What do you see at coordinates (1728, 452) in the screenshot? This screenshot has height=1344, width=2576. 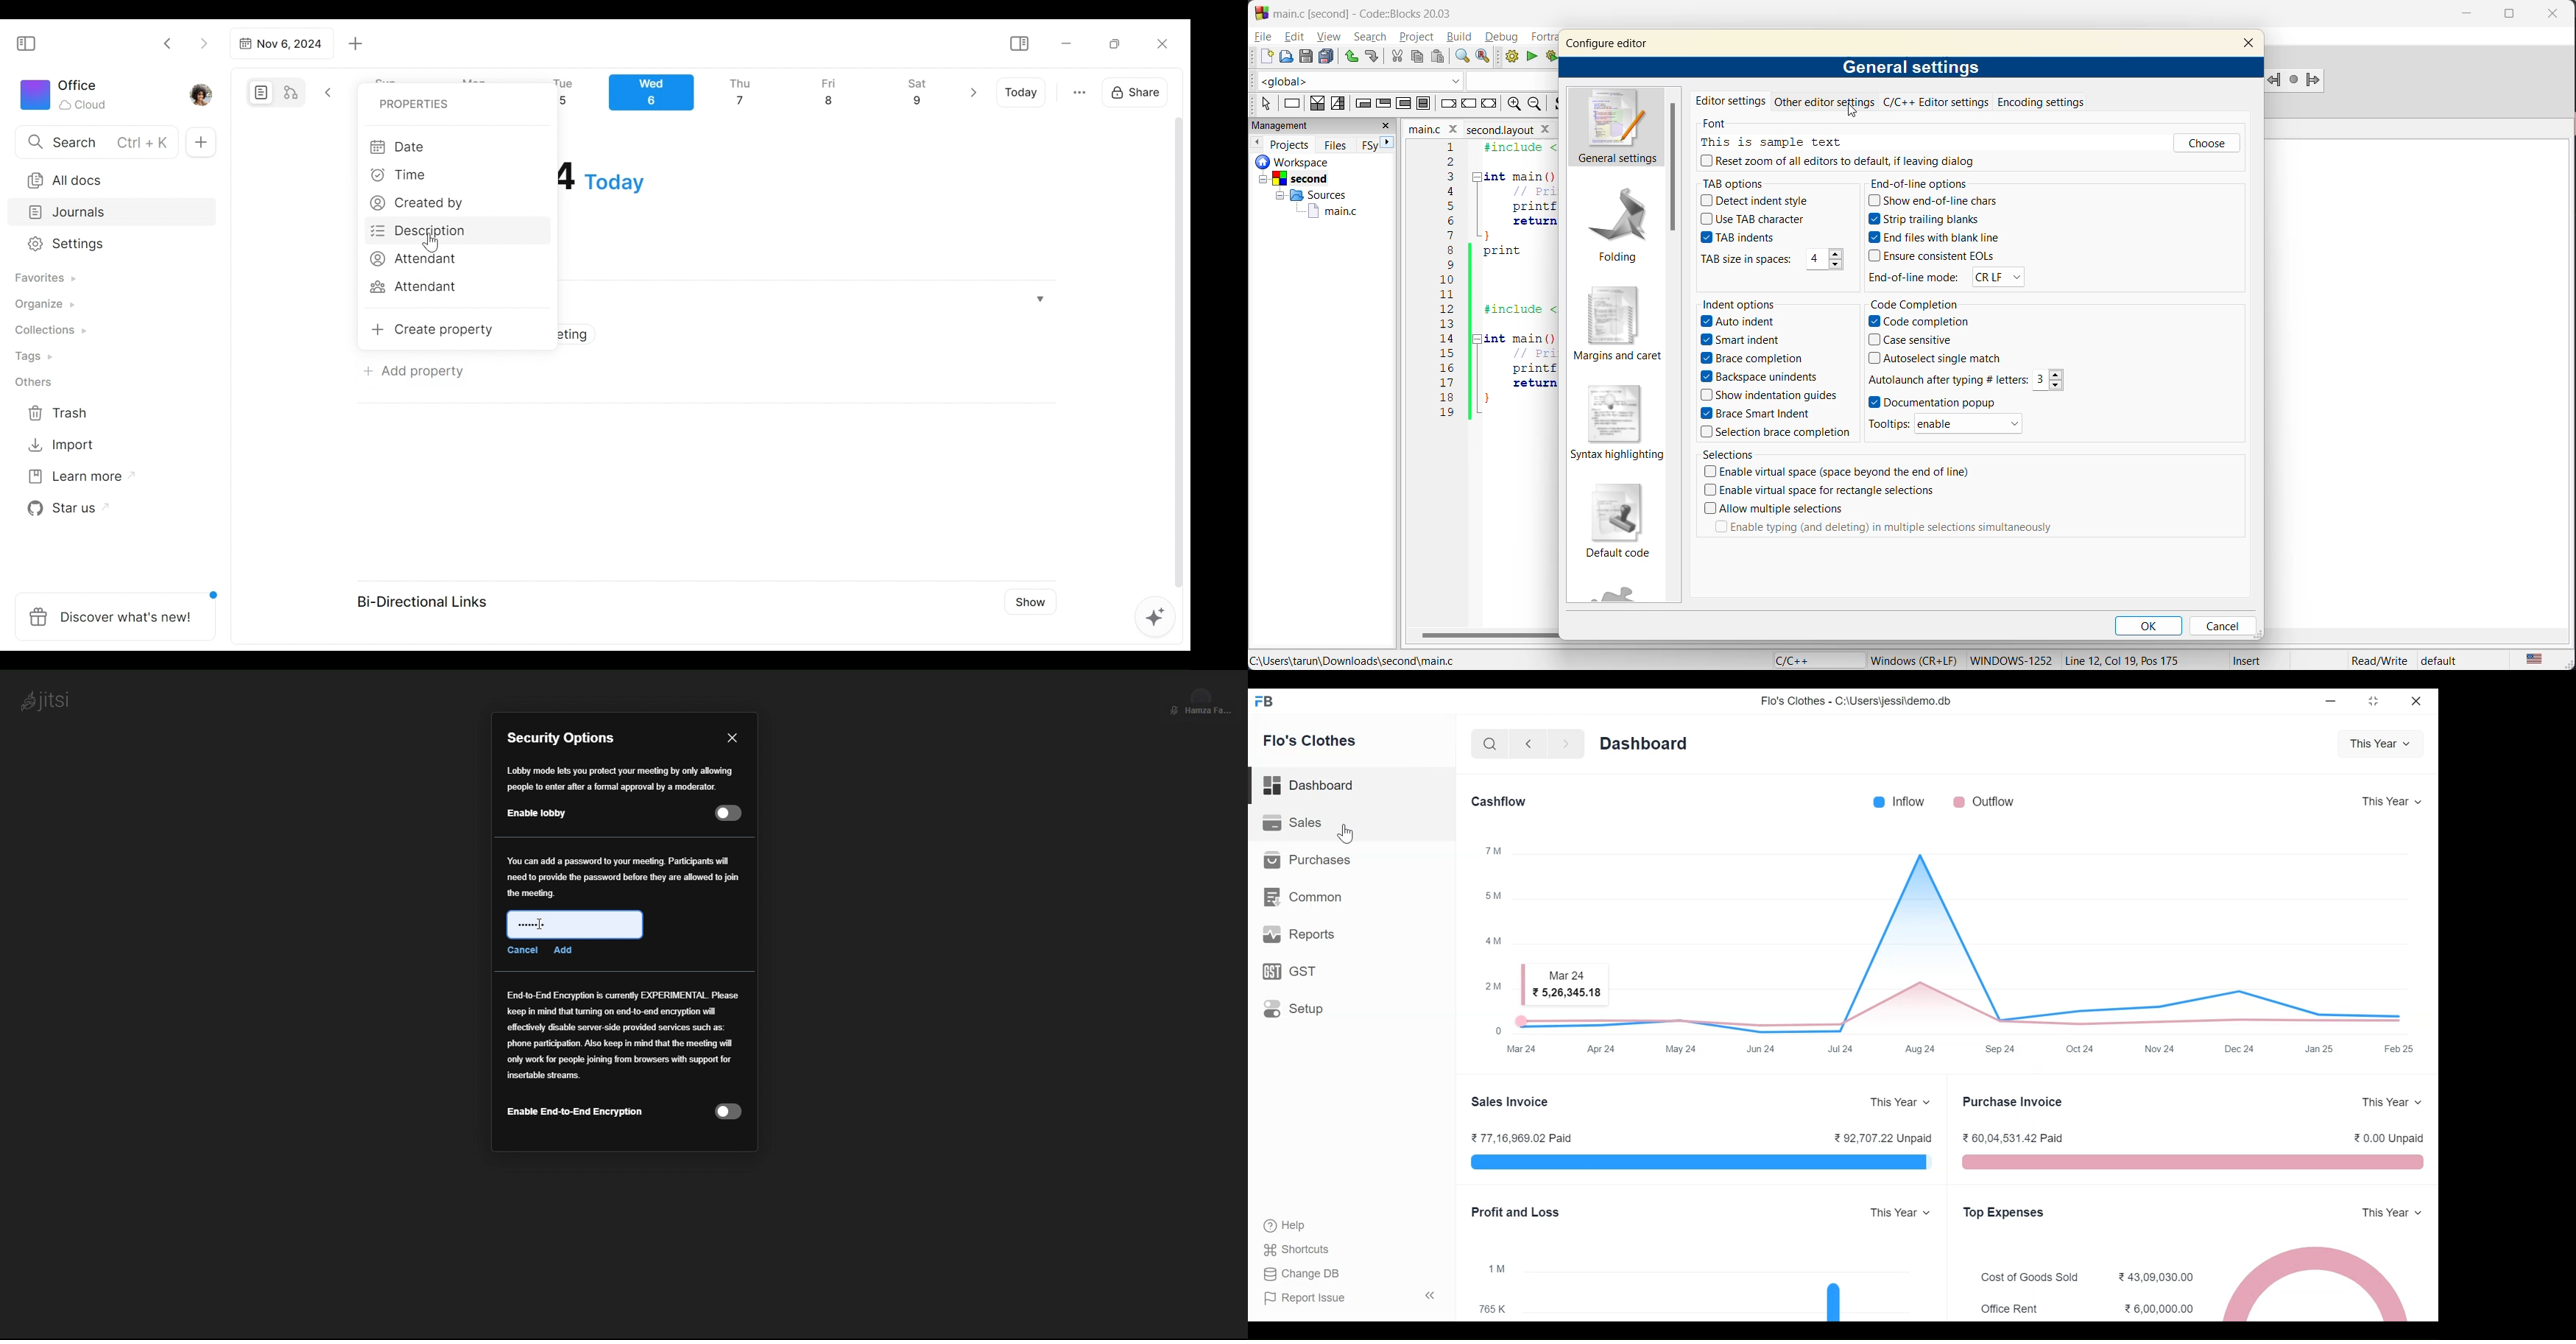 I see `selections` at bounding box center [1728, 452].